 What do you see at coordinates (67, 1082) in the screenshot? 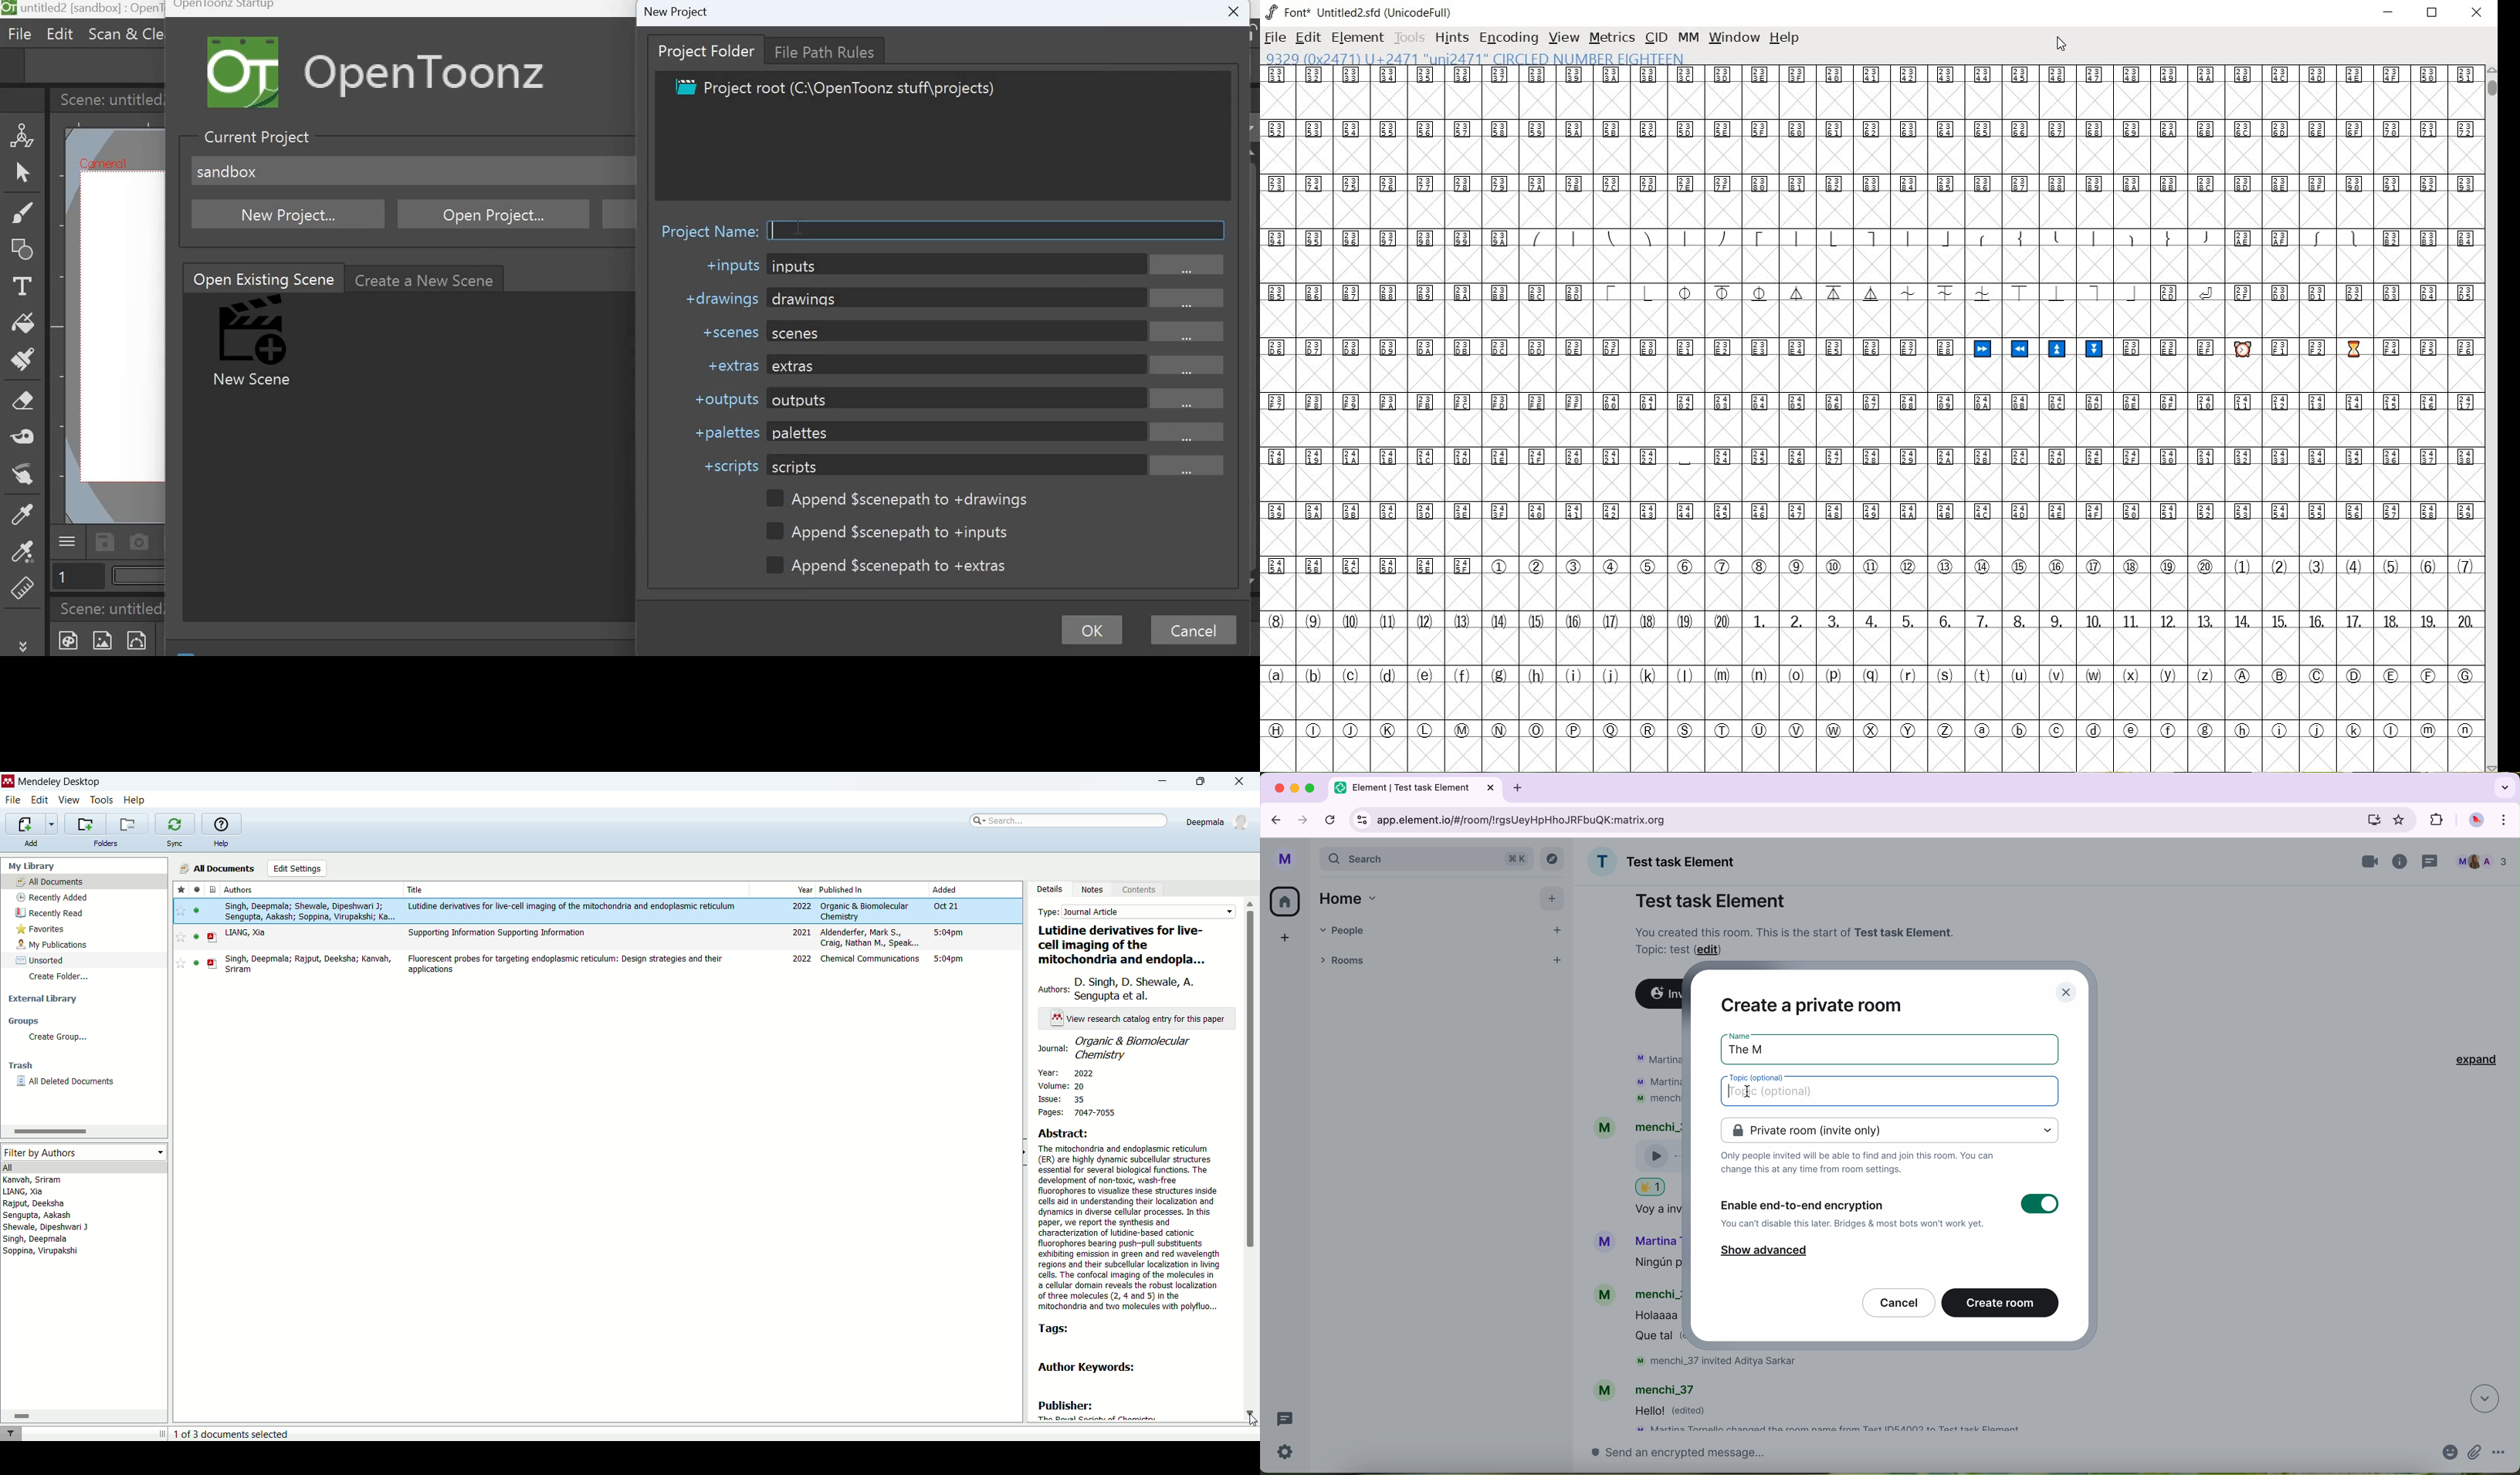
I see `all deleted documents` at bounding box center [67, 1082].